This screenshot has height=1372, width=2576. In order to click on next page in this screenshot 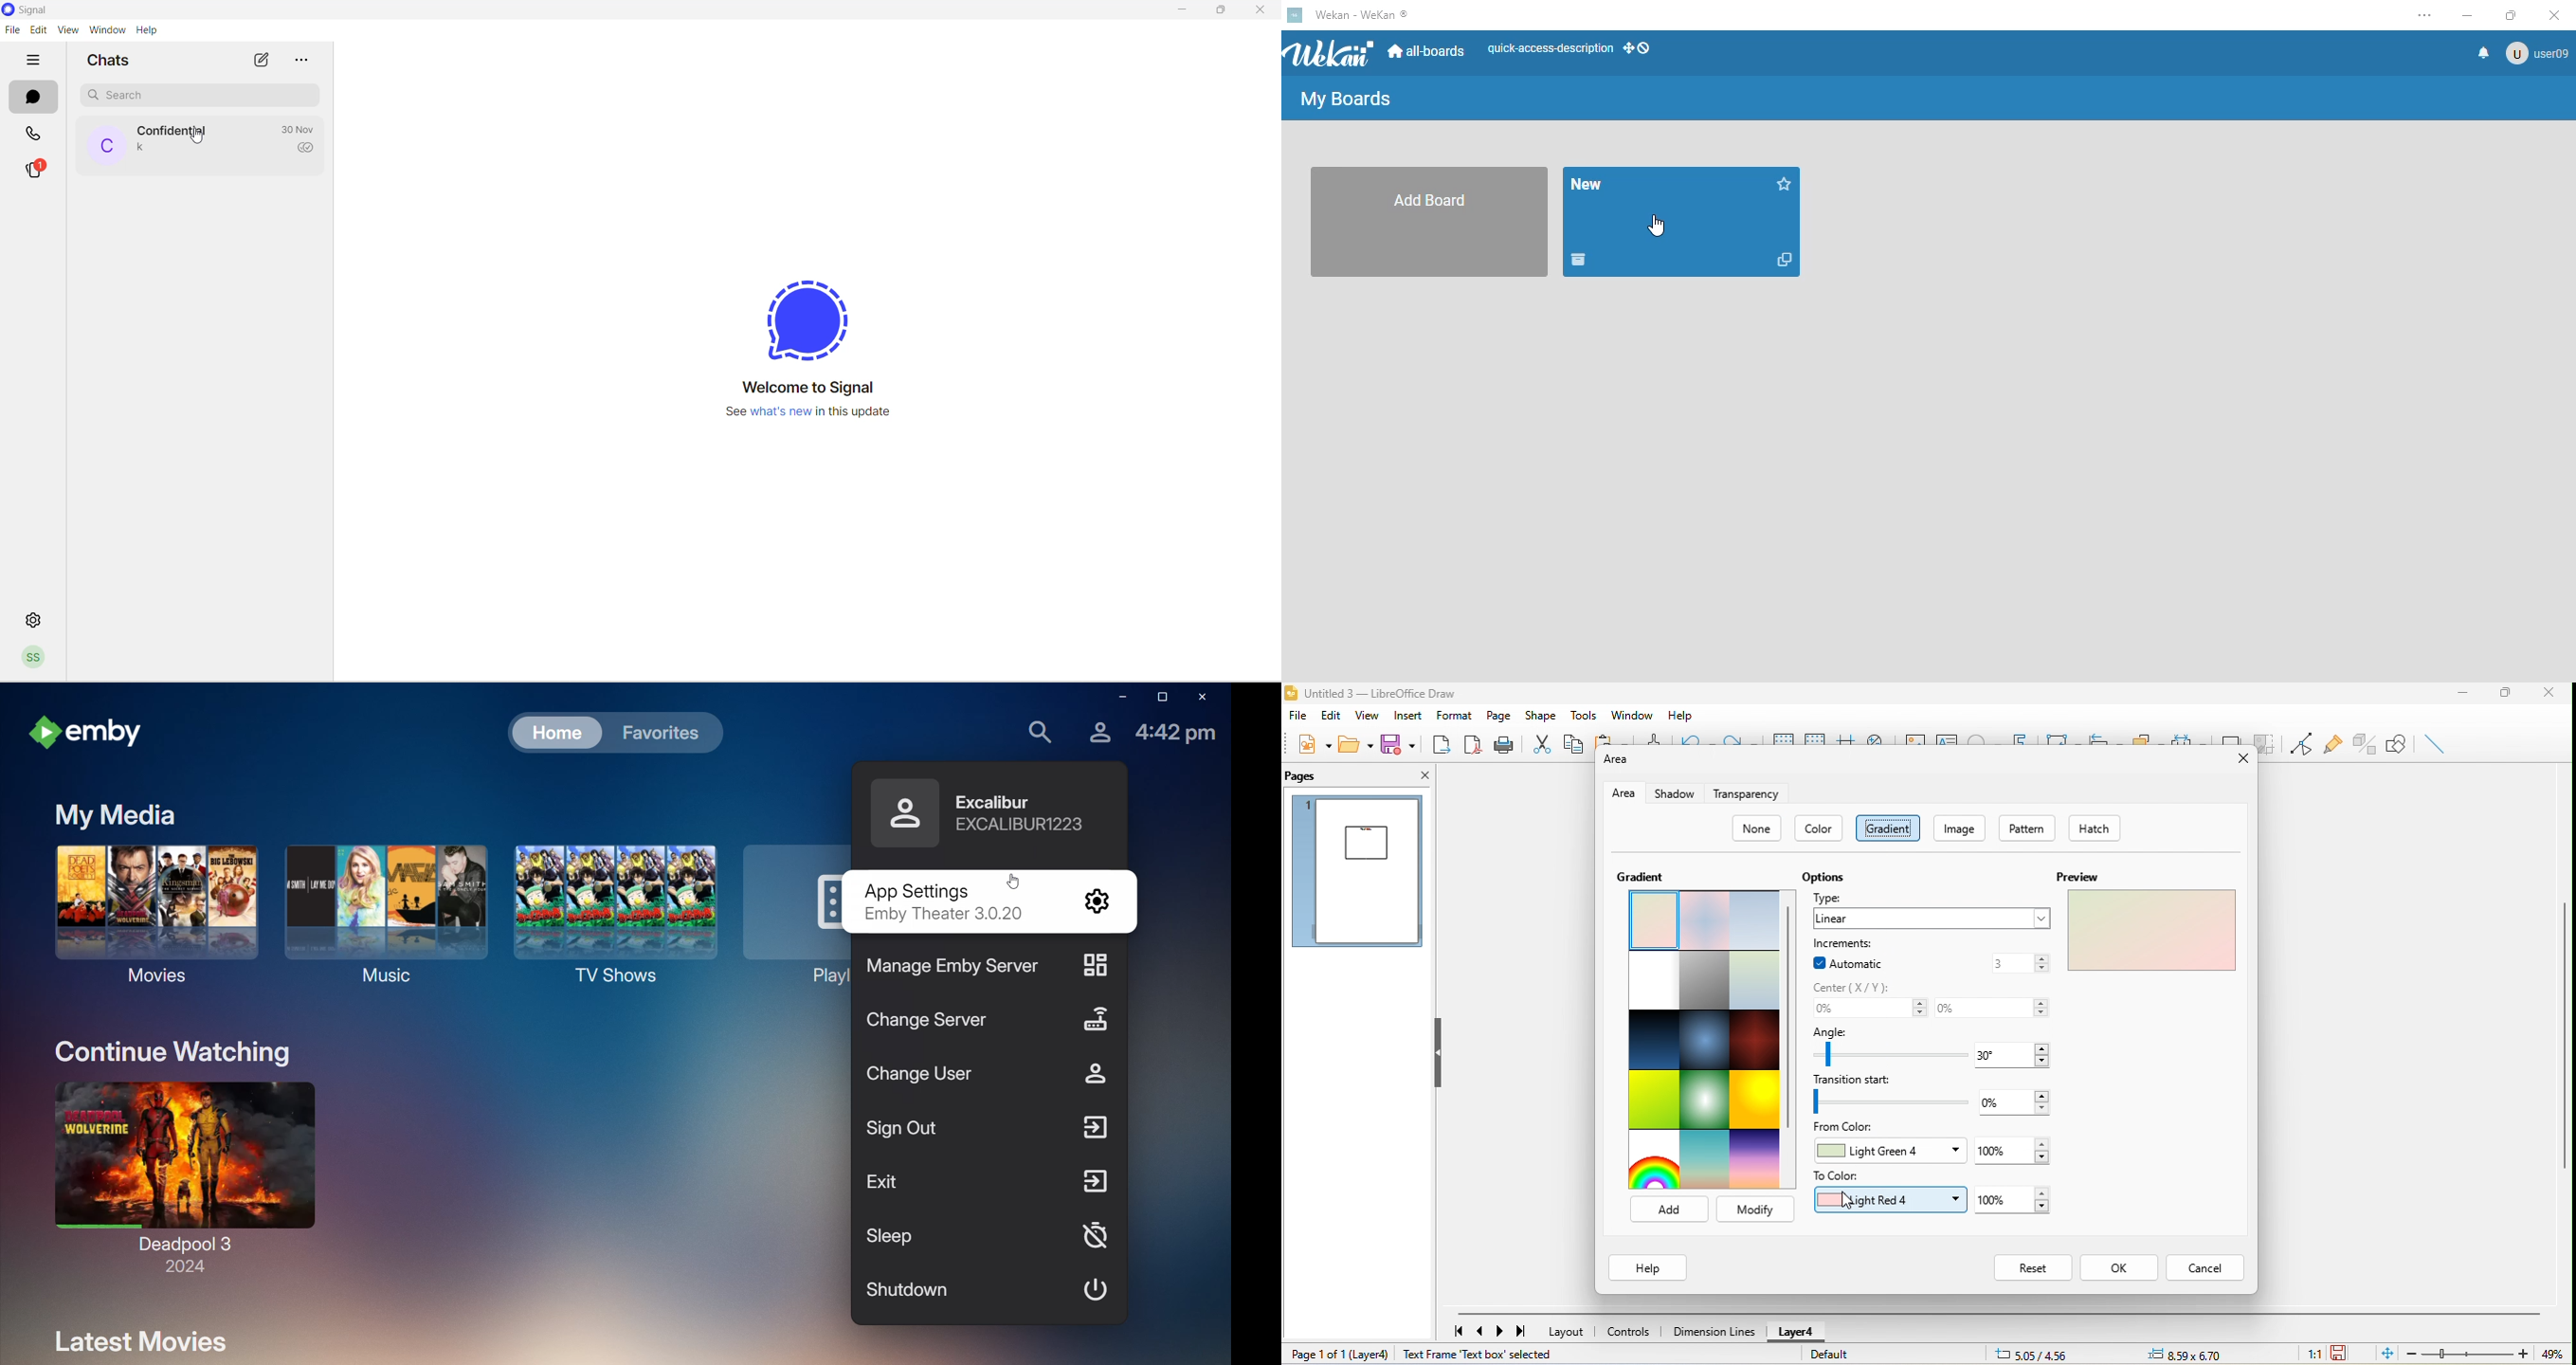, I will do `click(1503, 1333)`.